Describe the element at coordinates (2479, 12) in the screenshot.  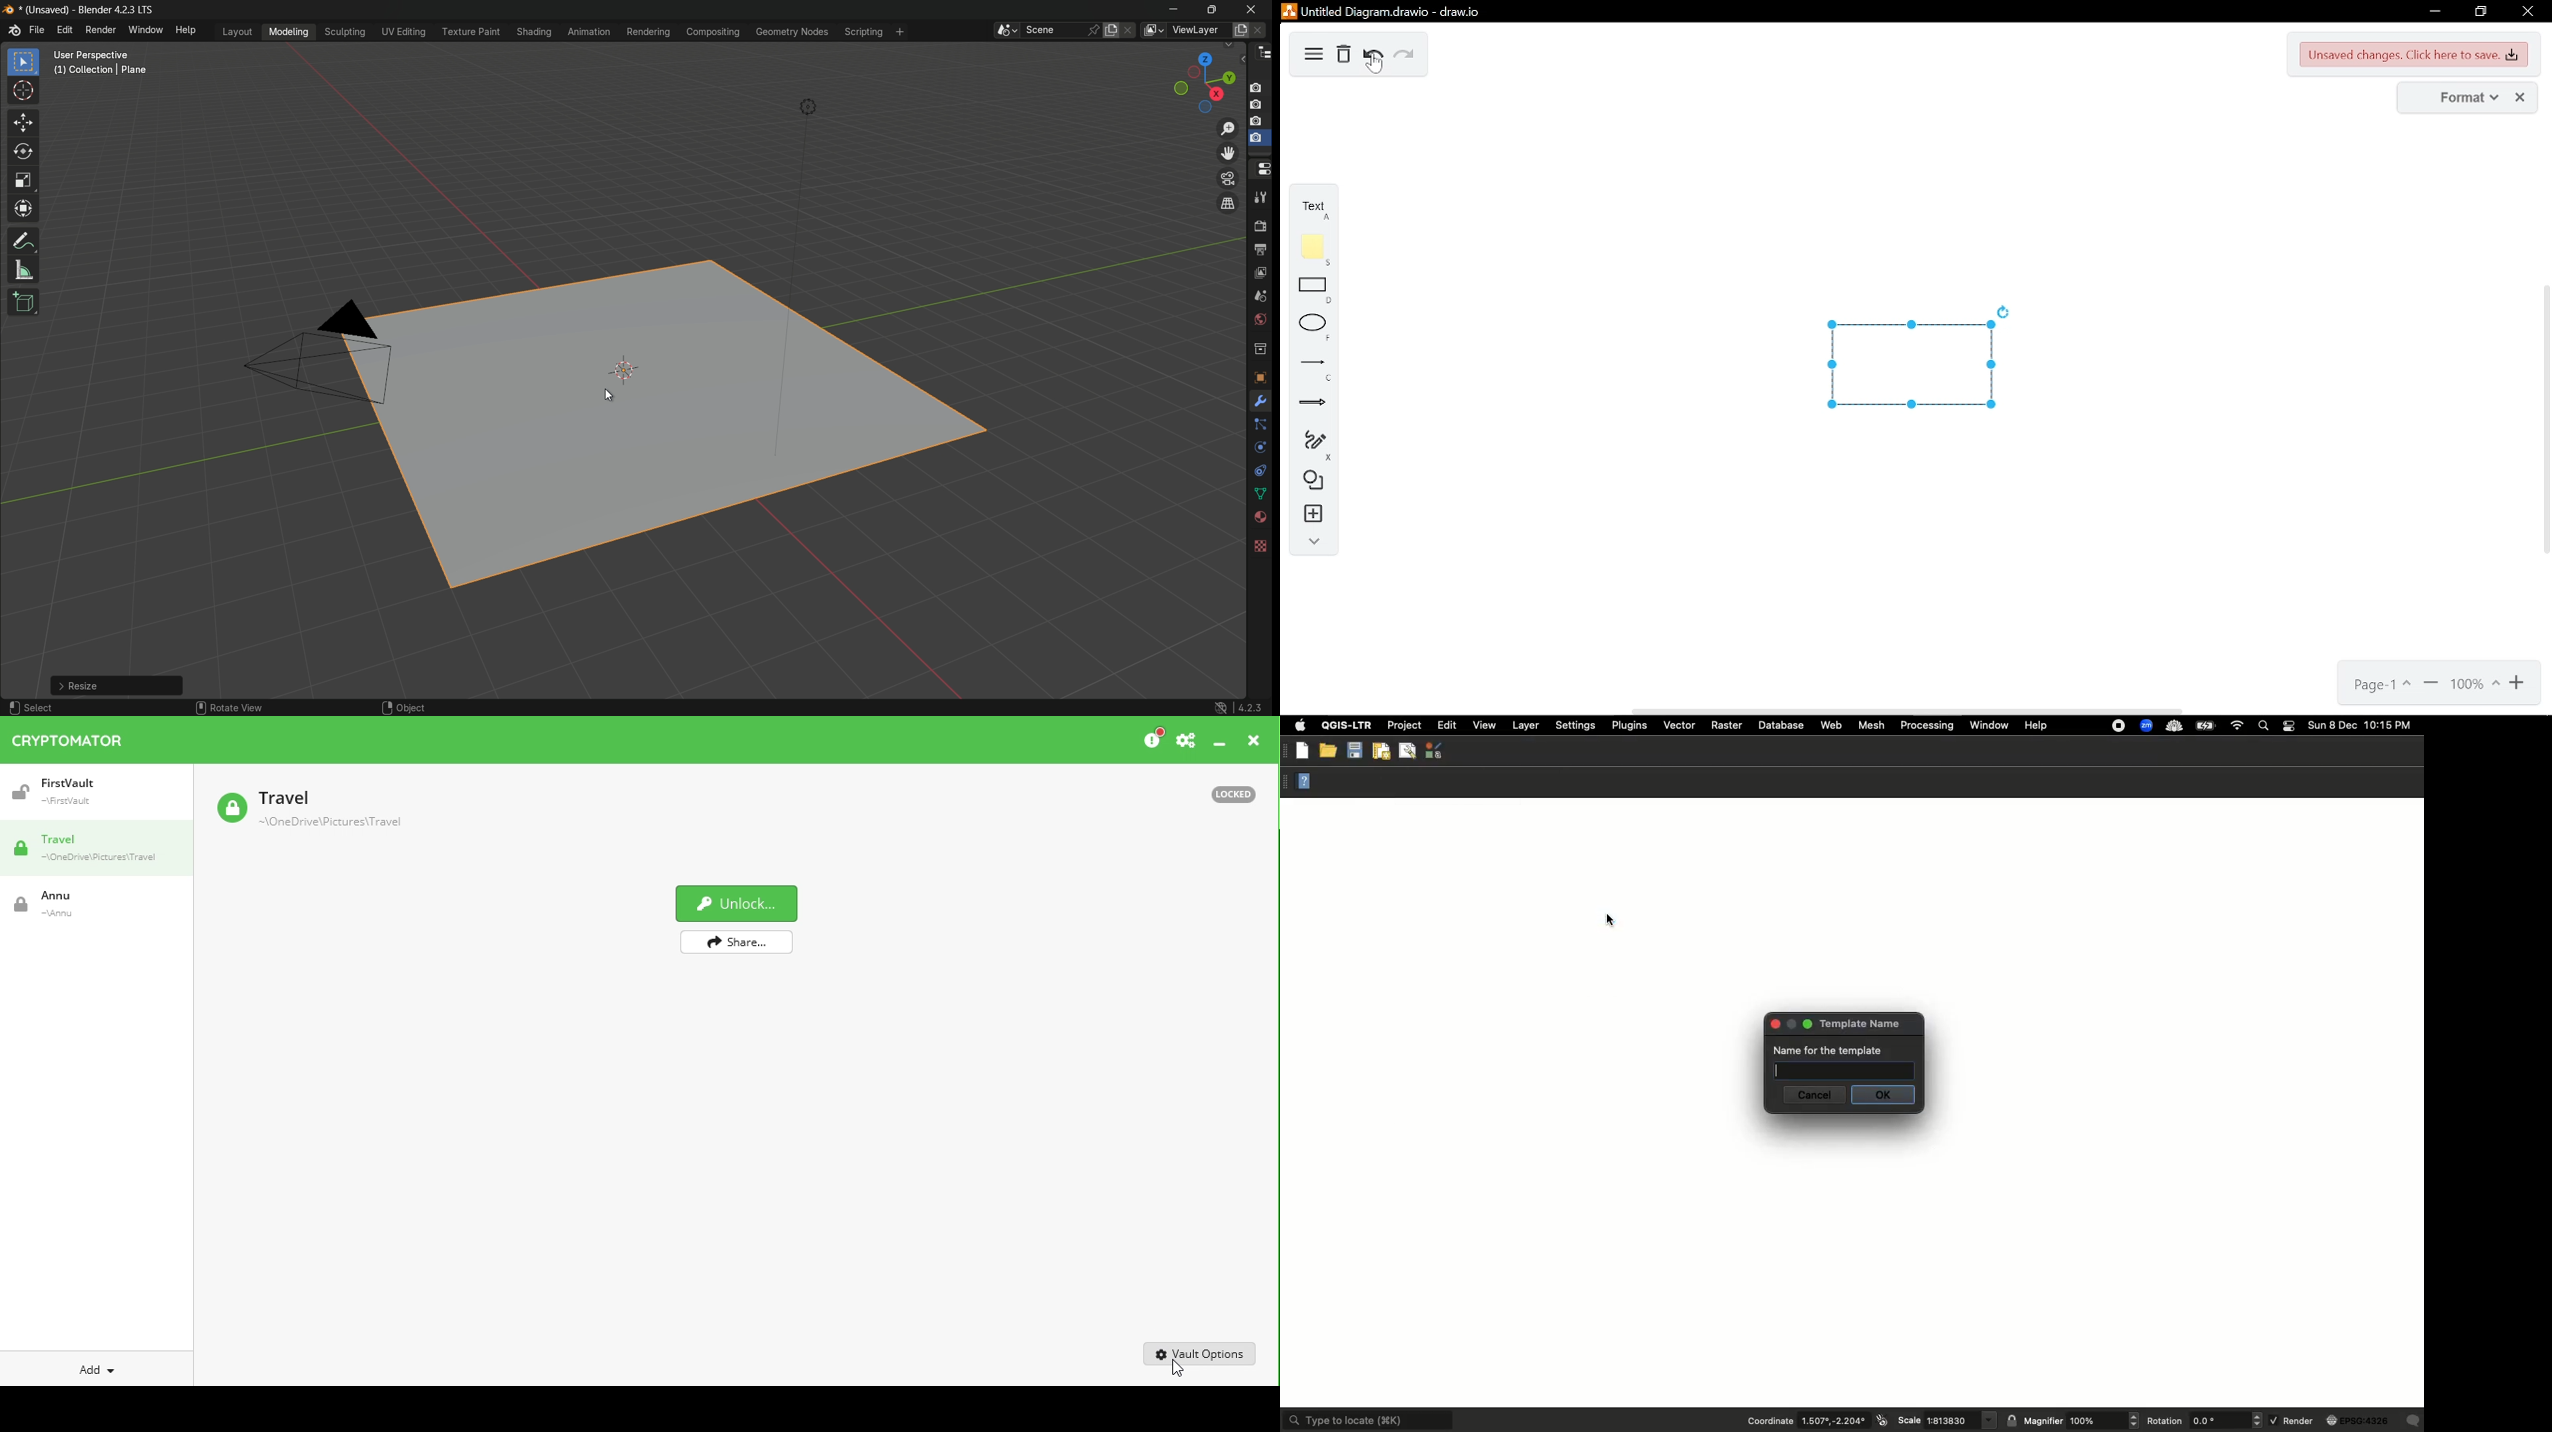
I see `restore down` at that location.